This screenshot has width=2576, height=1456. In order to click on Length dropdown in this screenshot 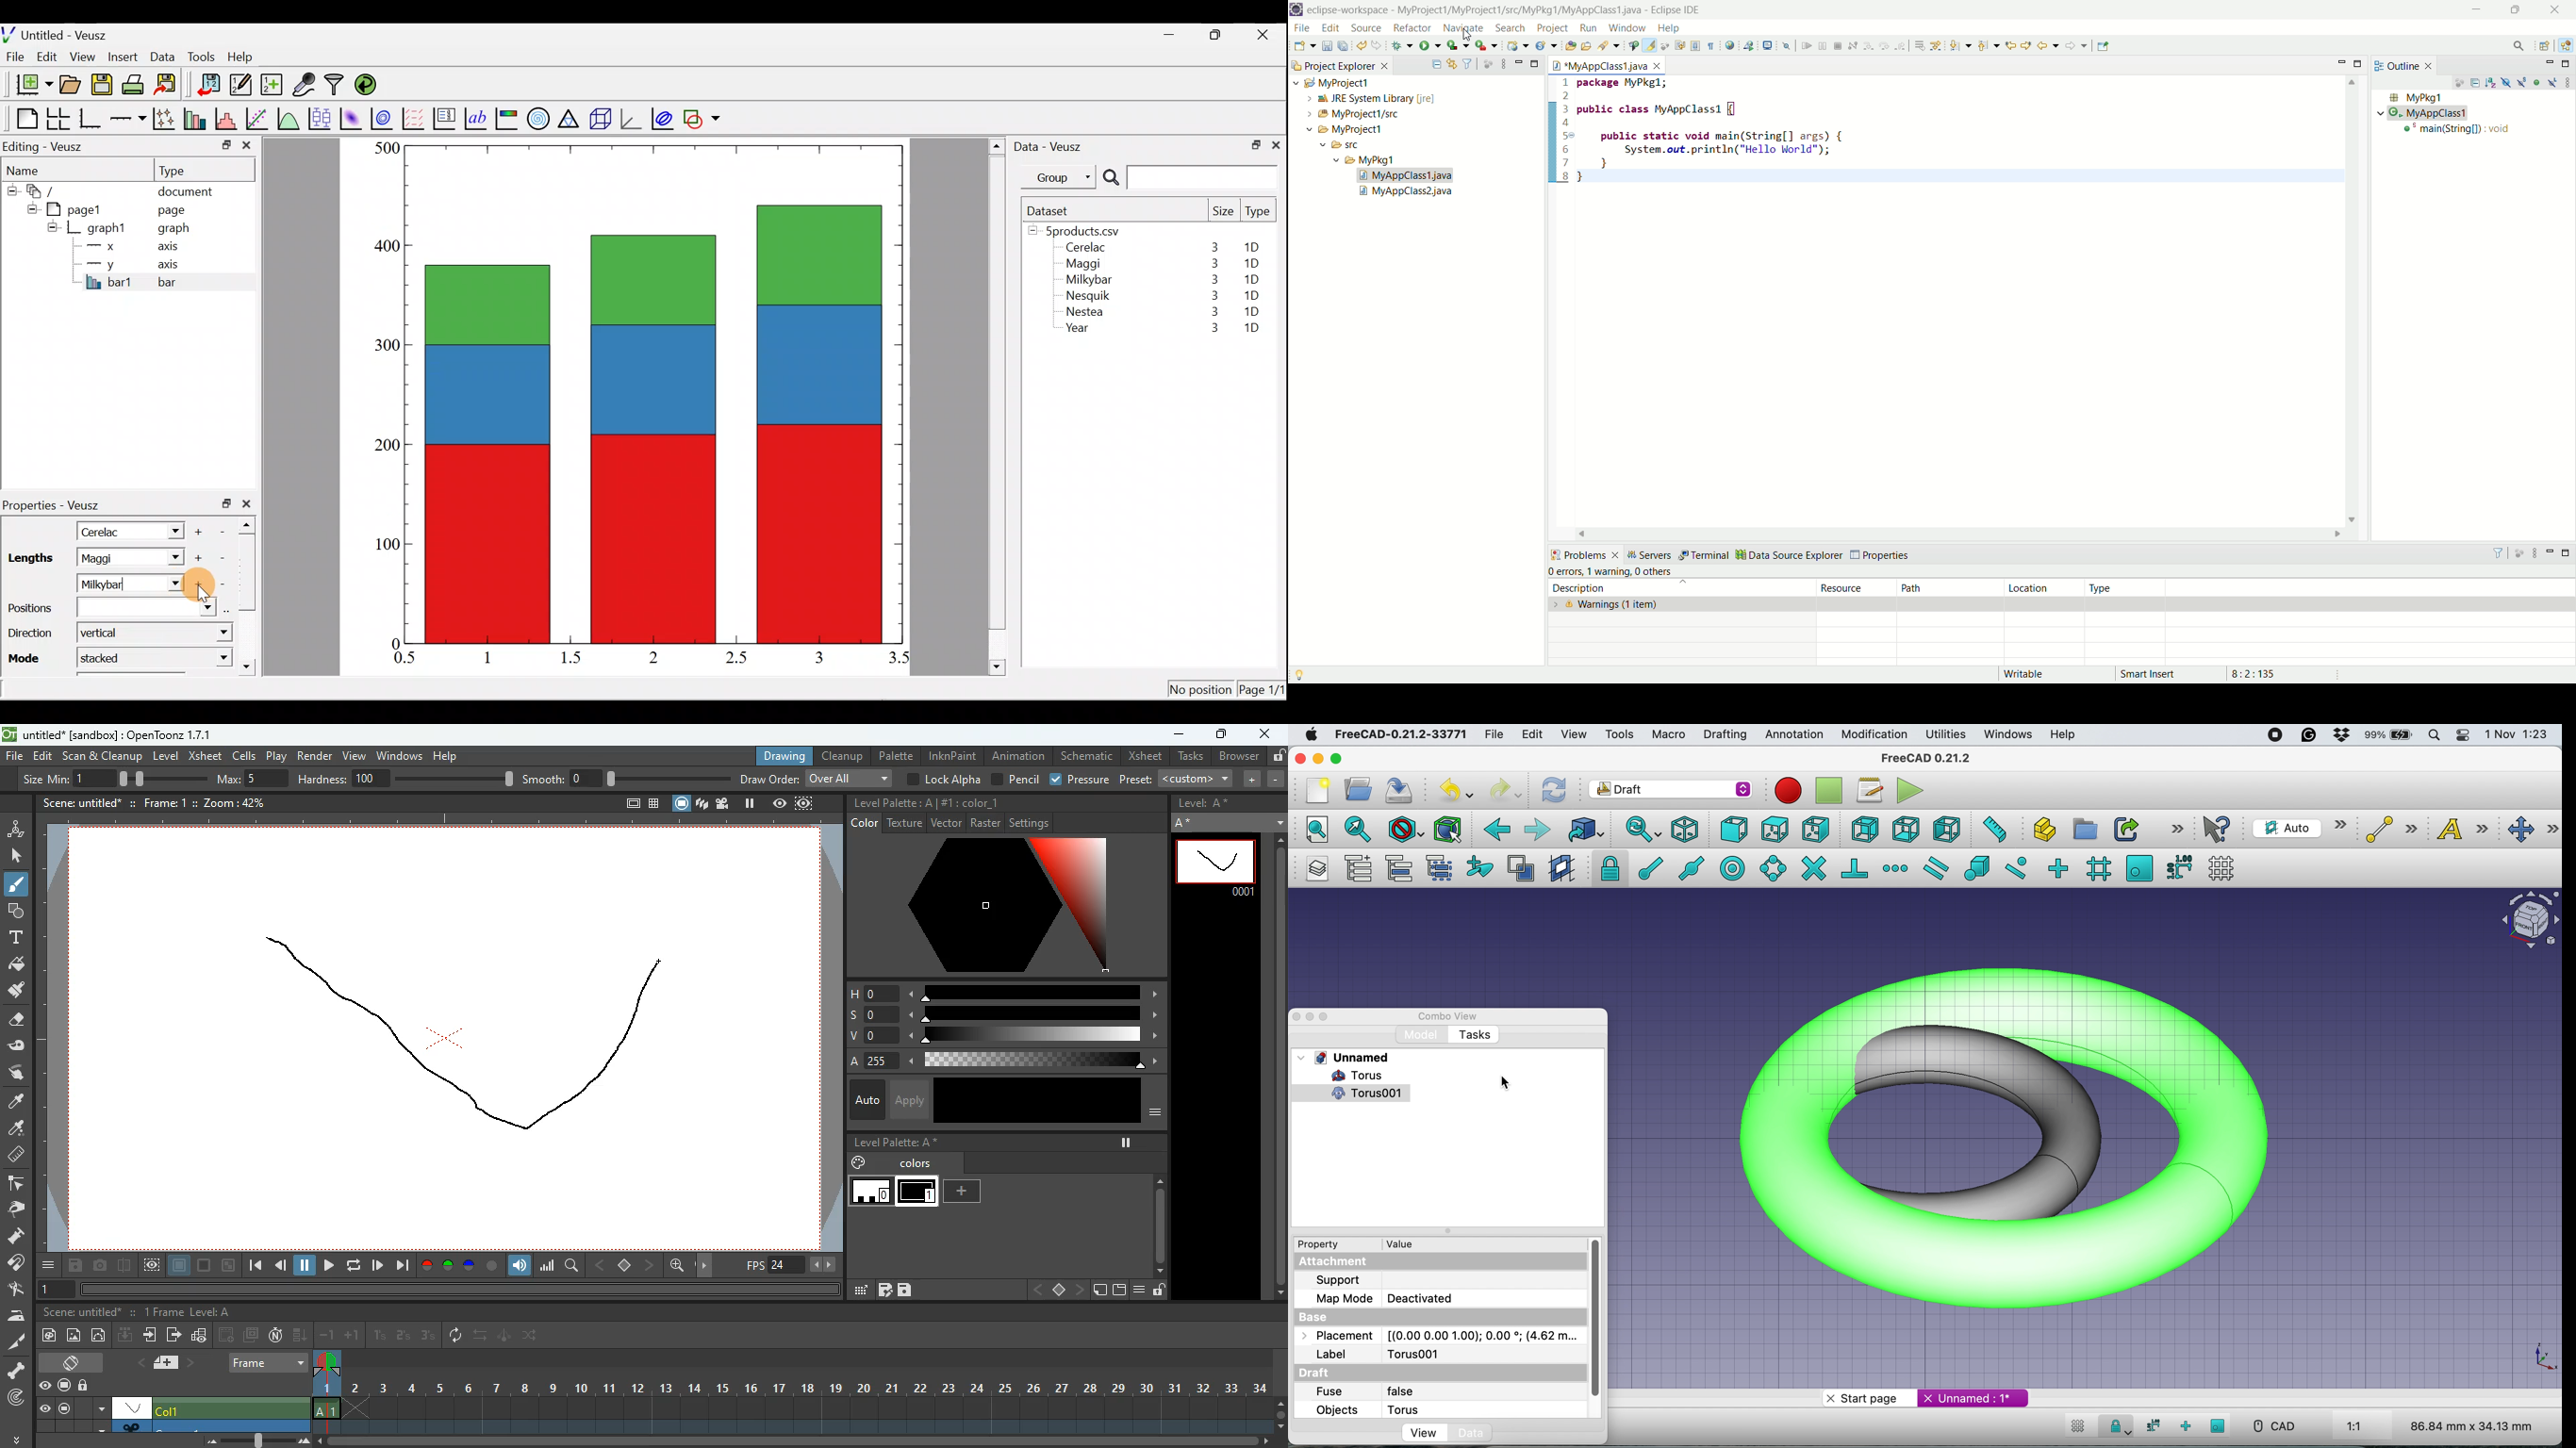, I will do `click(172, 558)`.